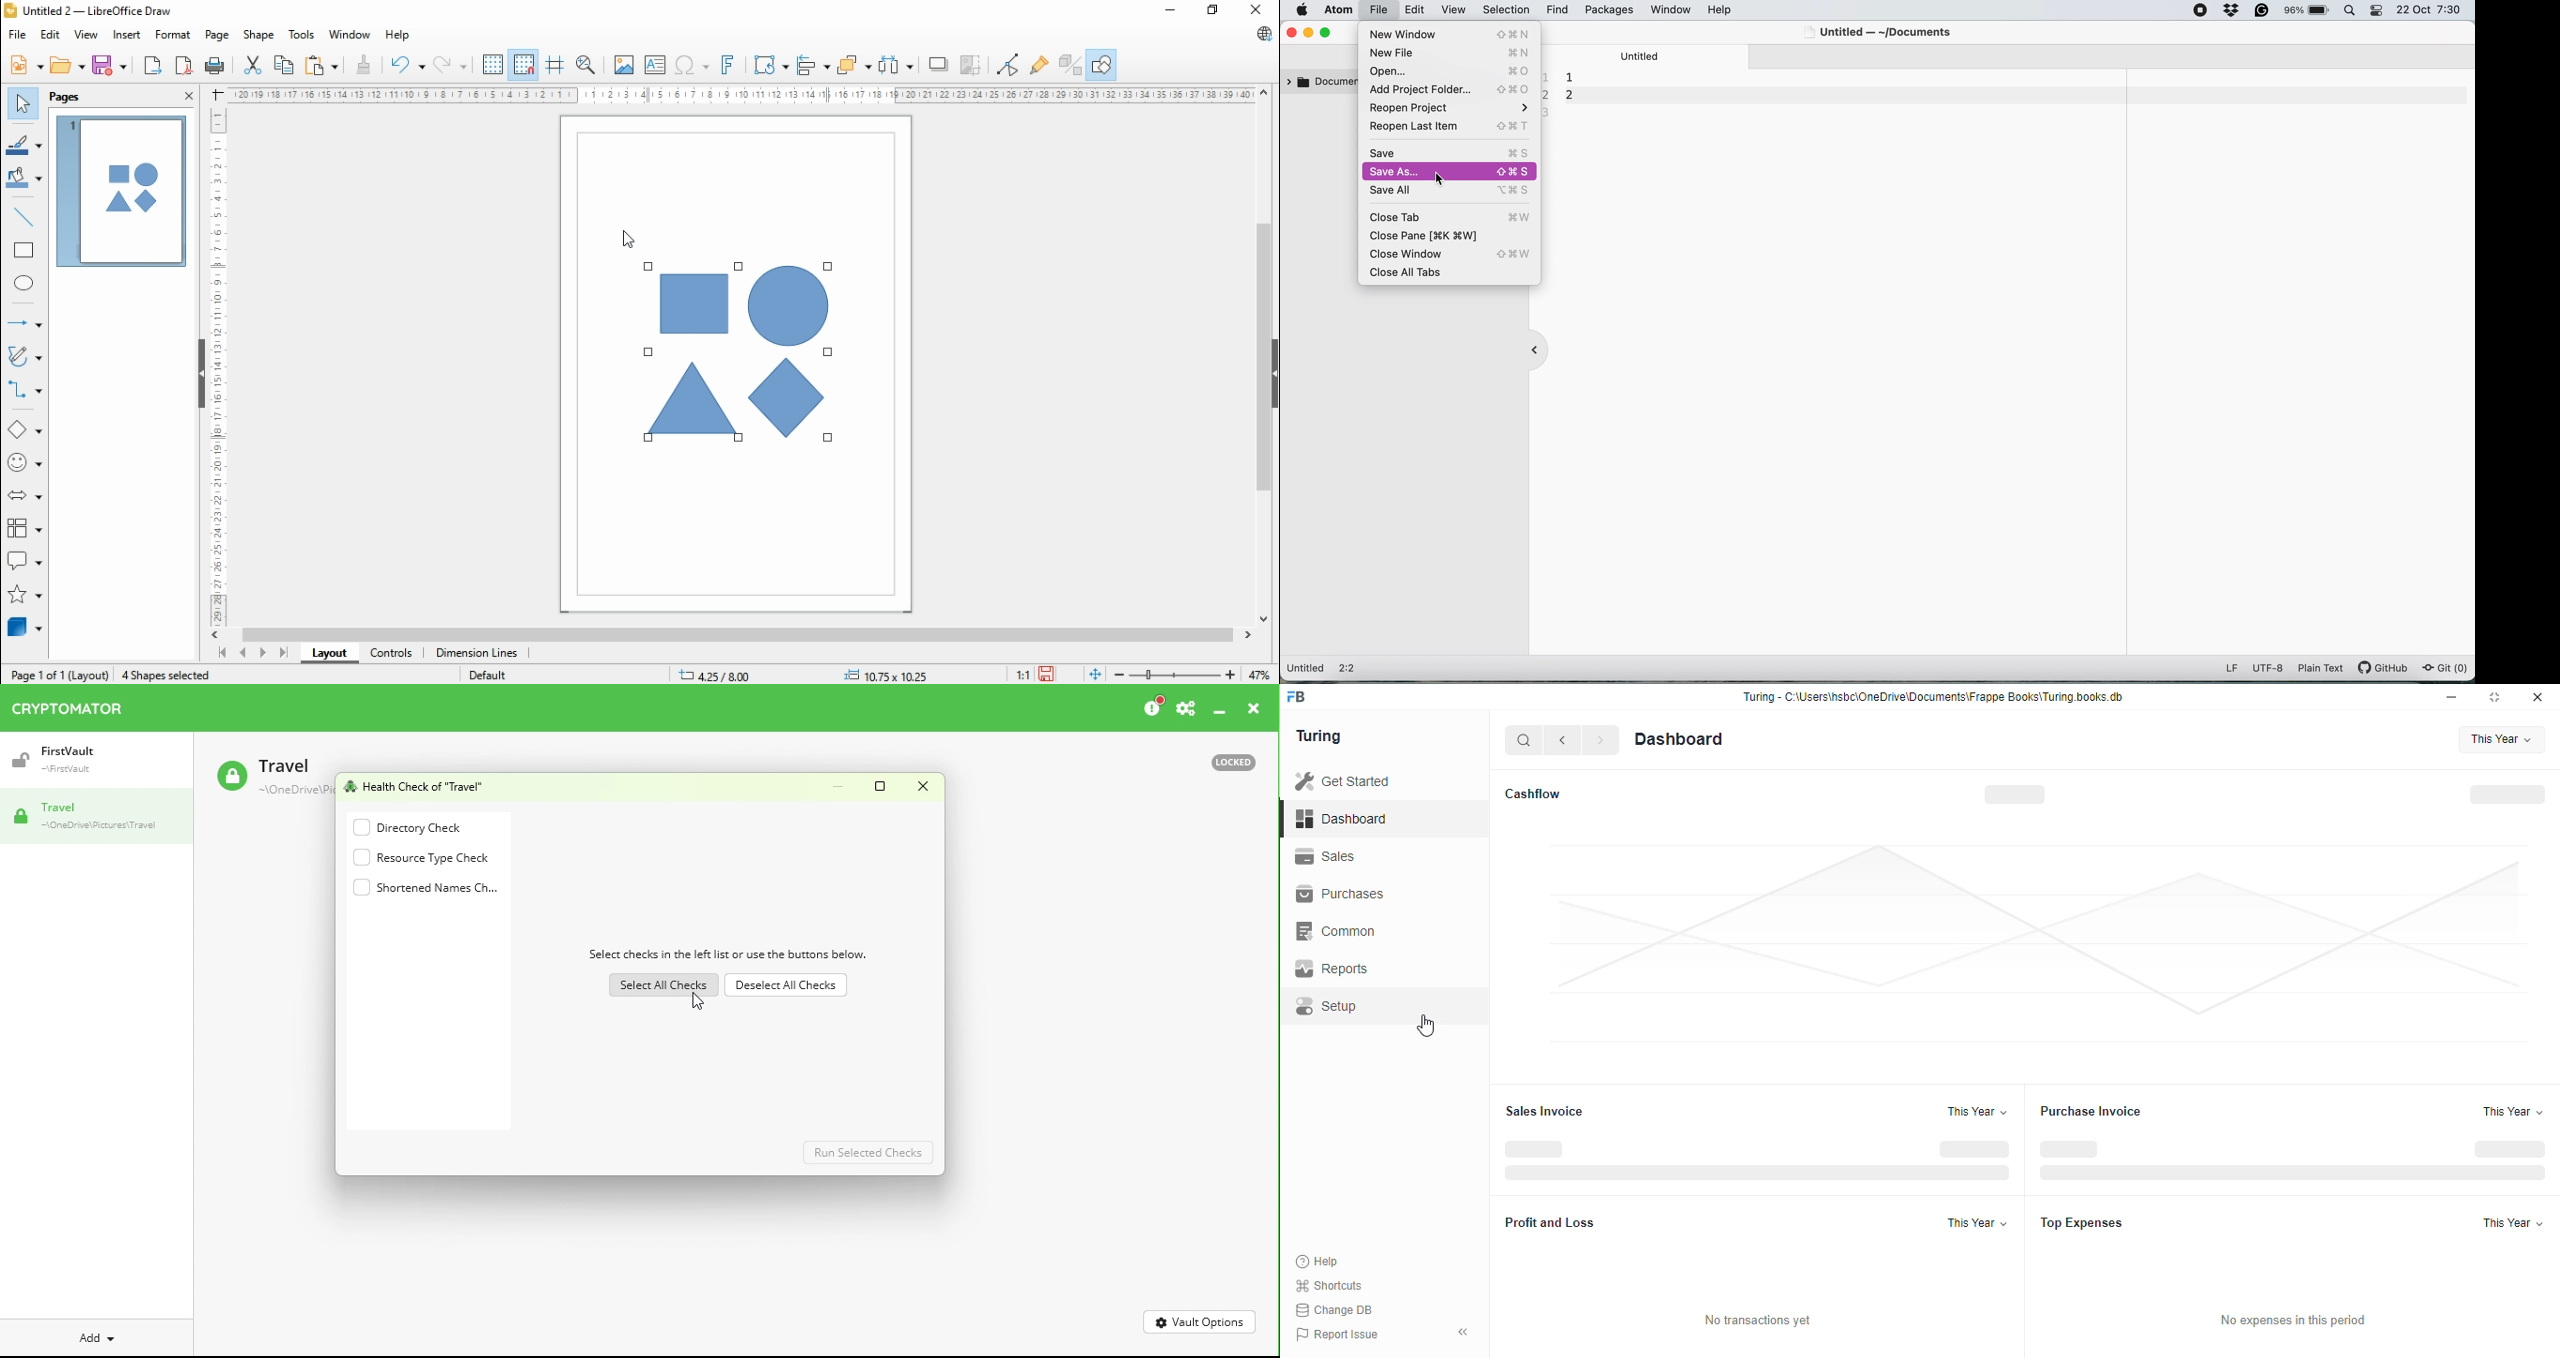 This screenshot has width=2576, height=1372. Describe the element at coordinates (1341, 818) in the screenshot. I see `dashboard` at that location.